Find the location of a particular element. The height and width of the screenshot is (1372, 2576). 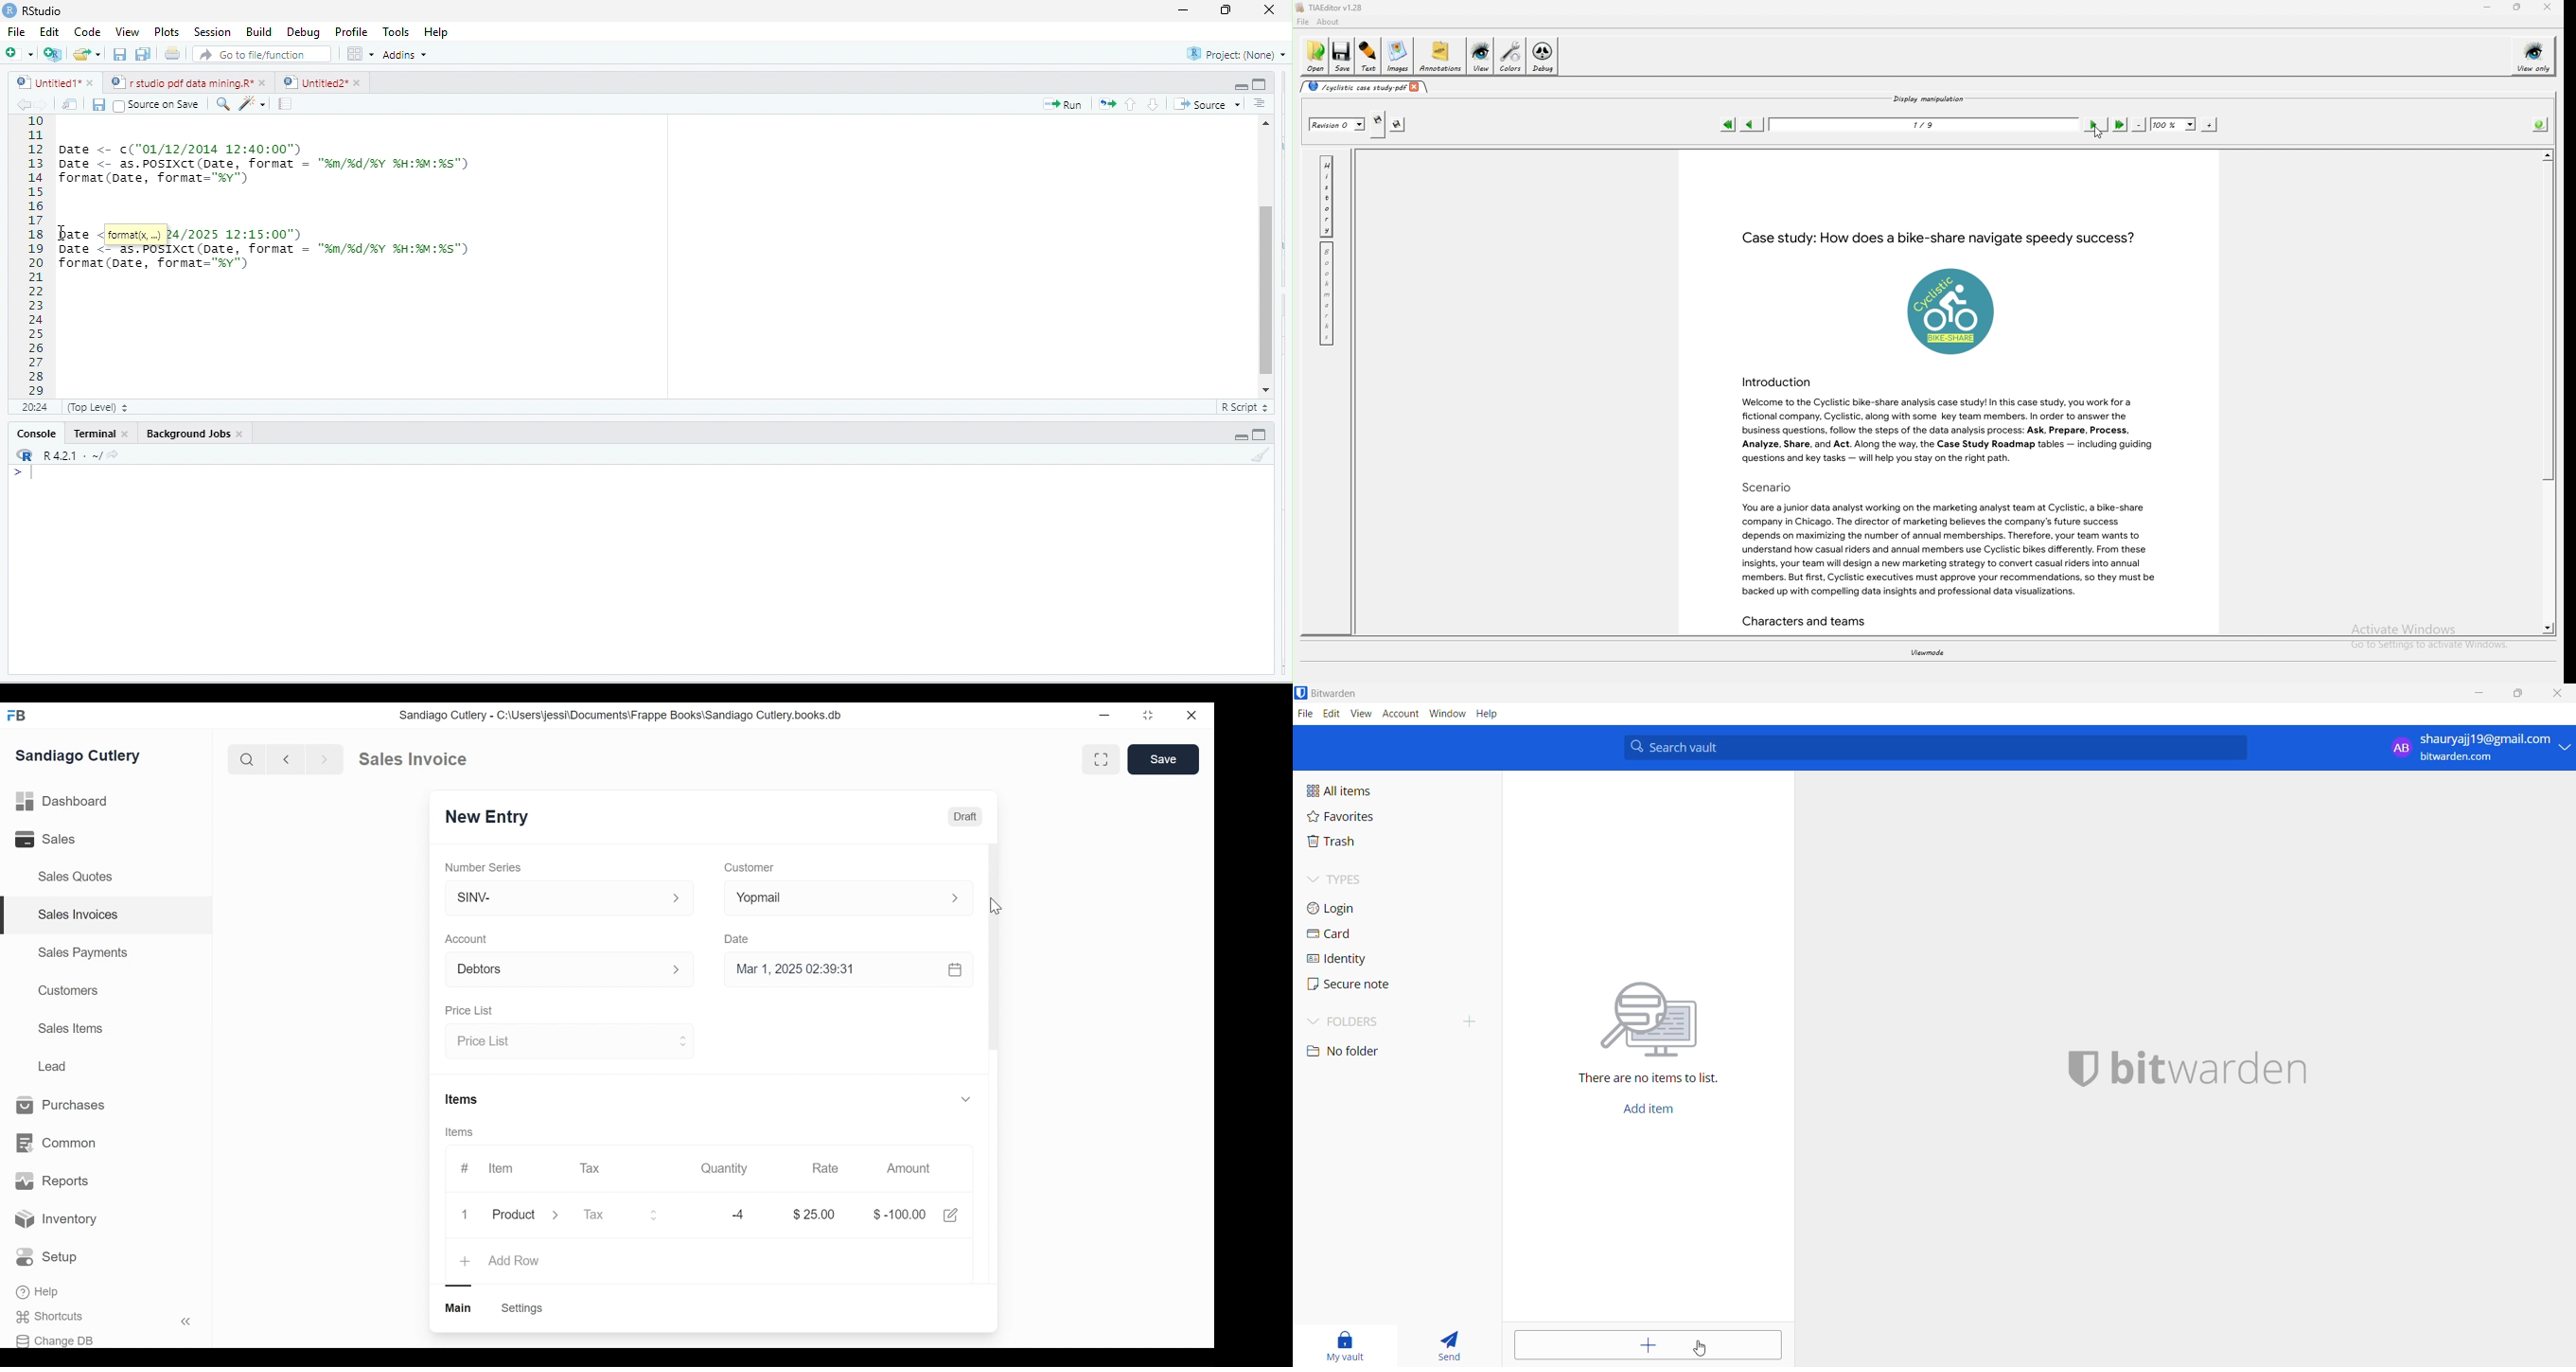

favorites is located at coordinates (1361, 818).